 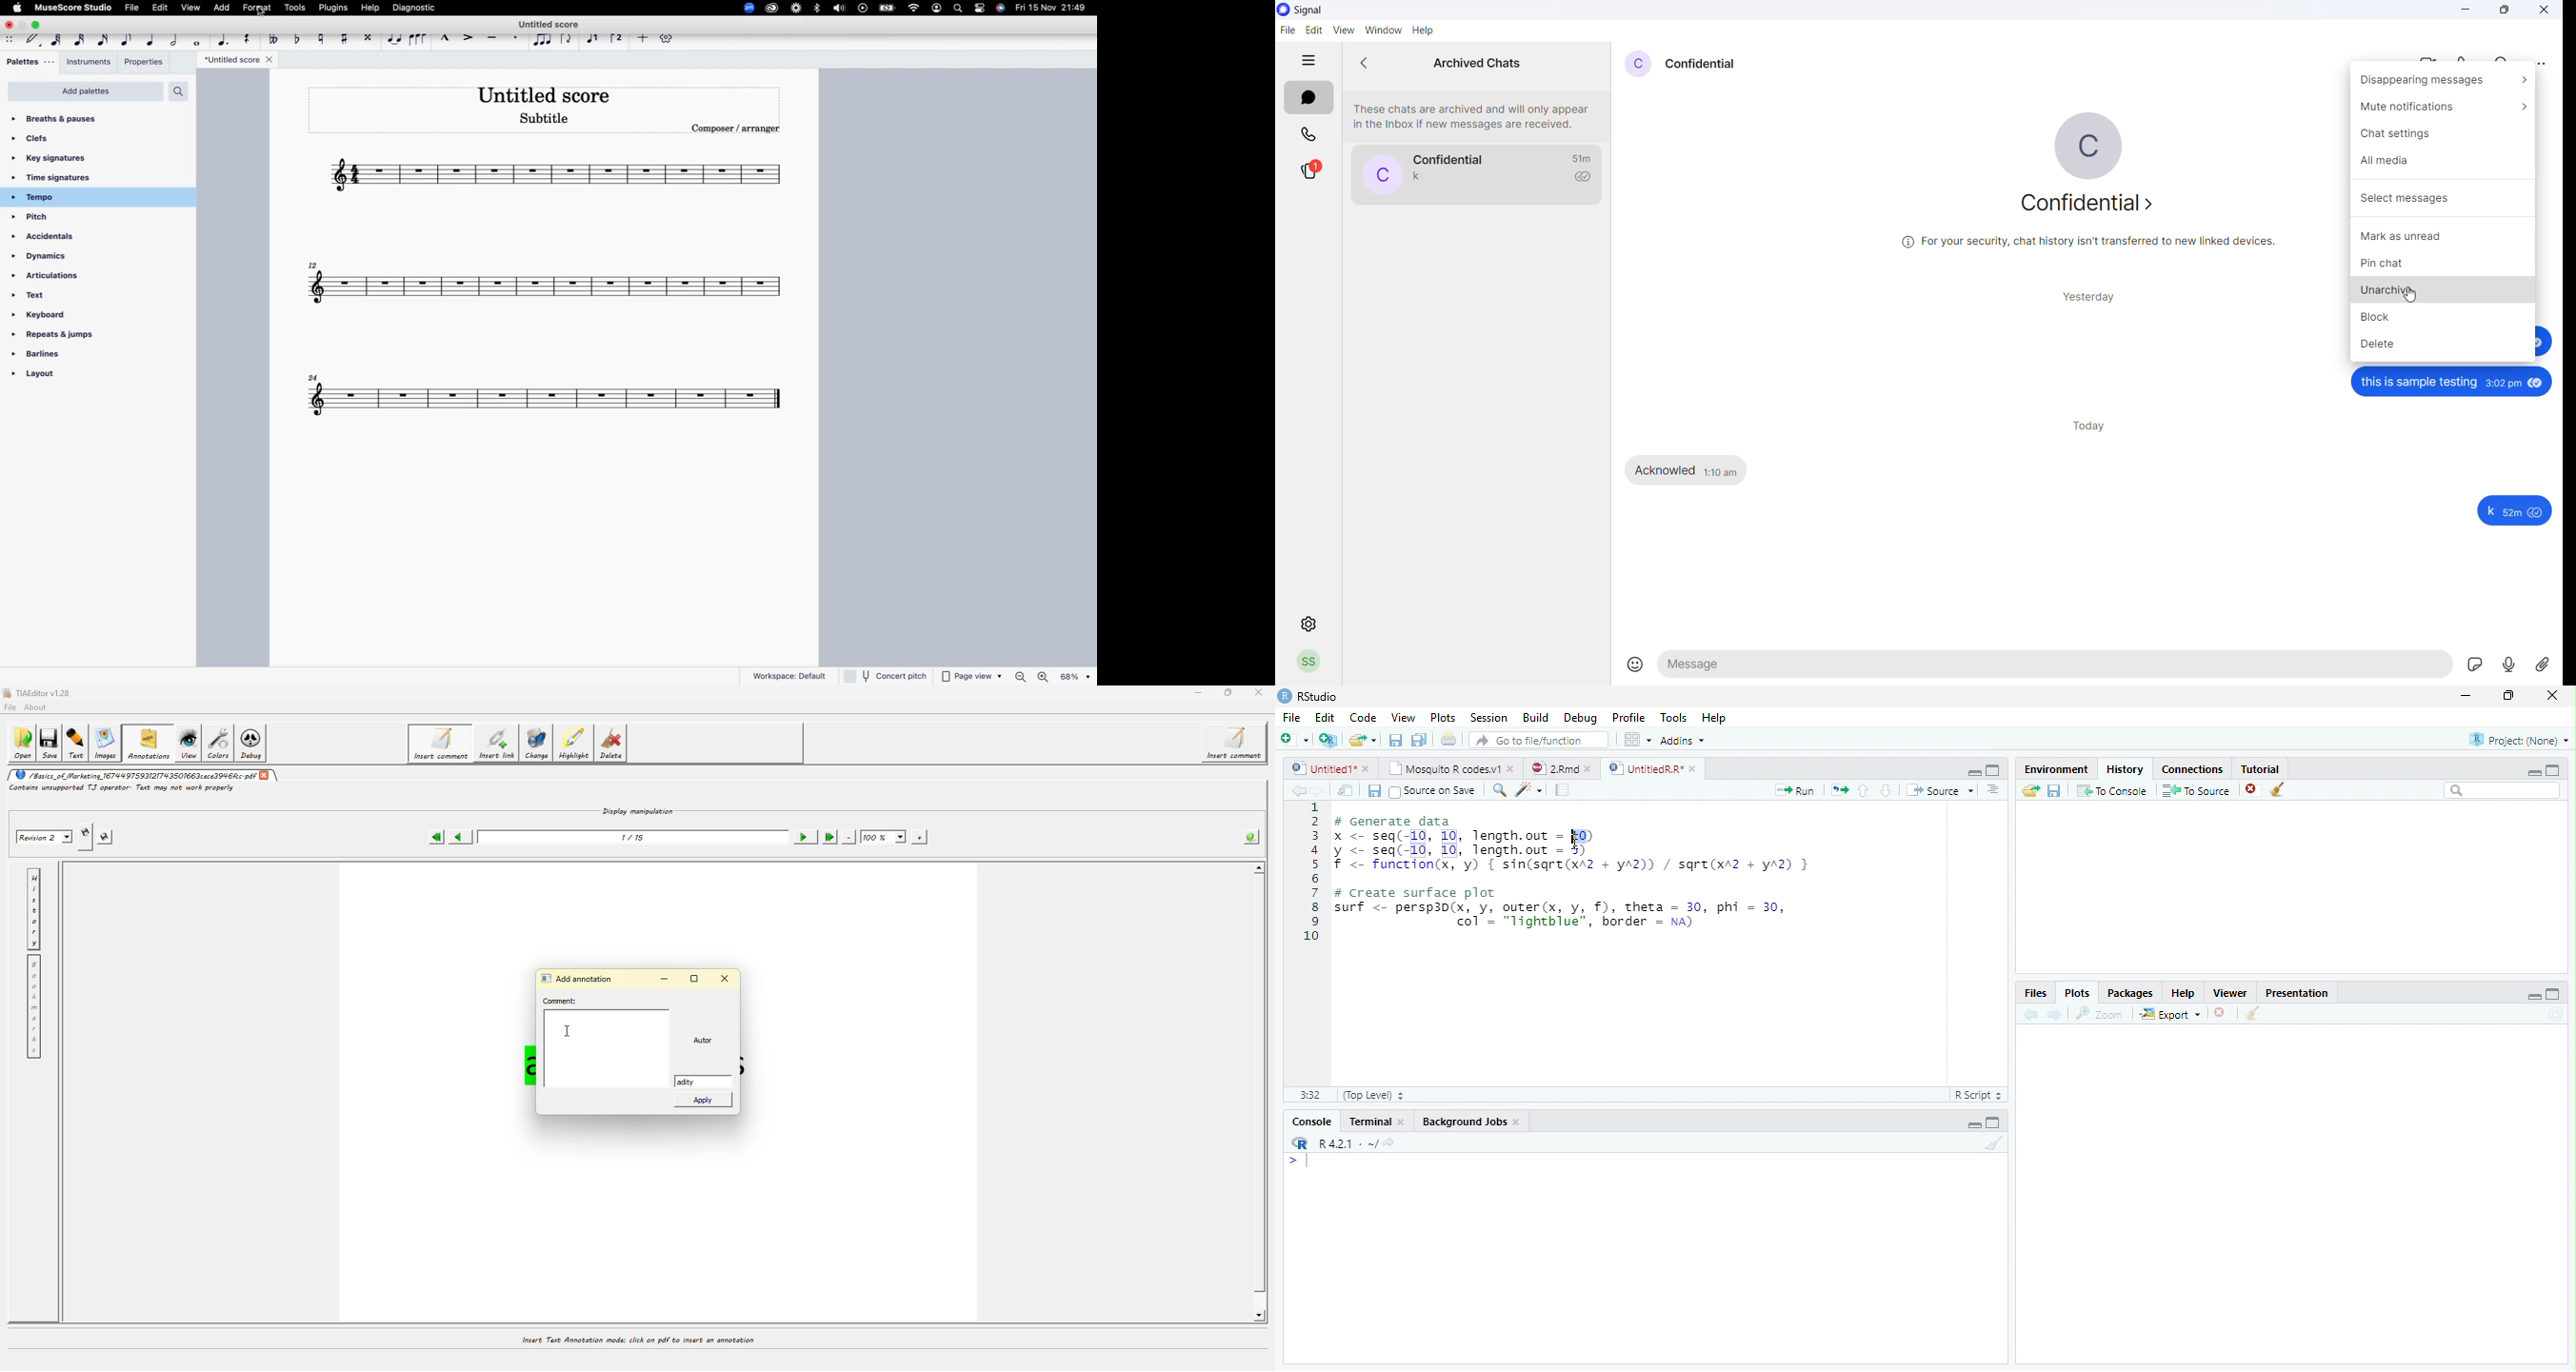 I want to click on zoom, so click(x=1051, y=677).